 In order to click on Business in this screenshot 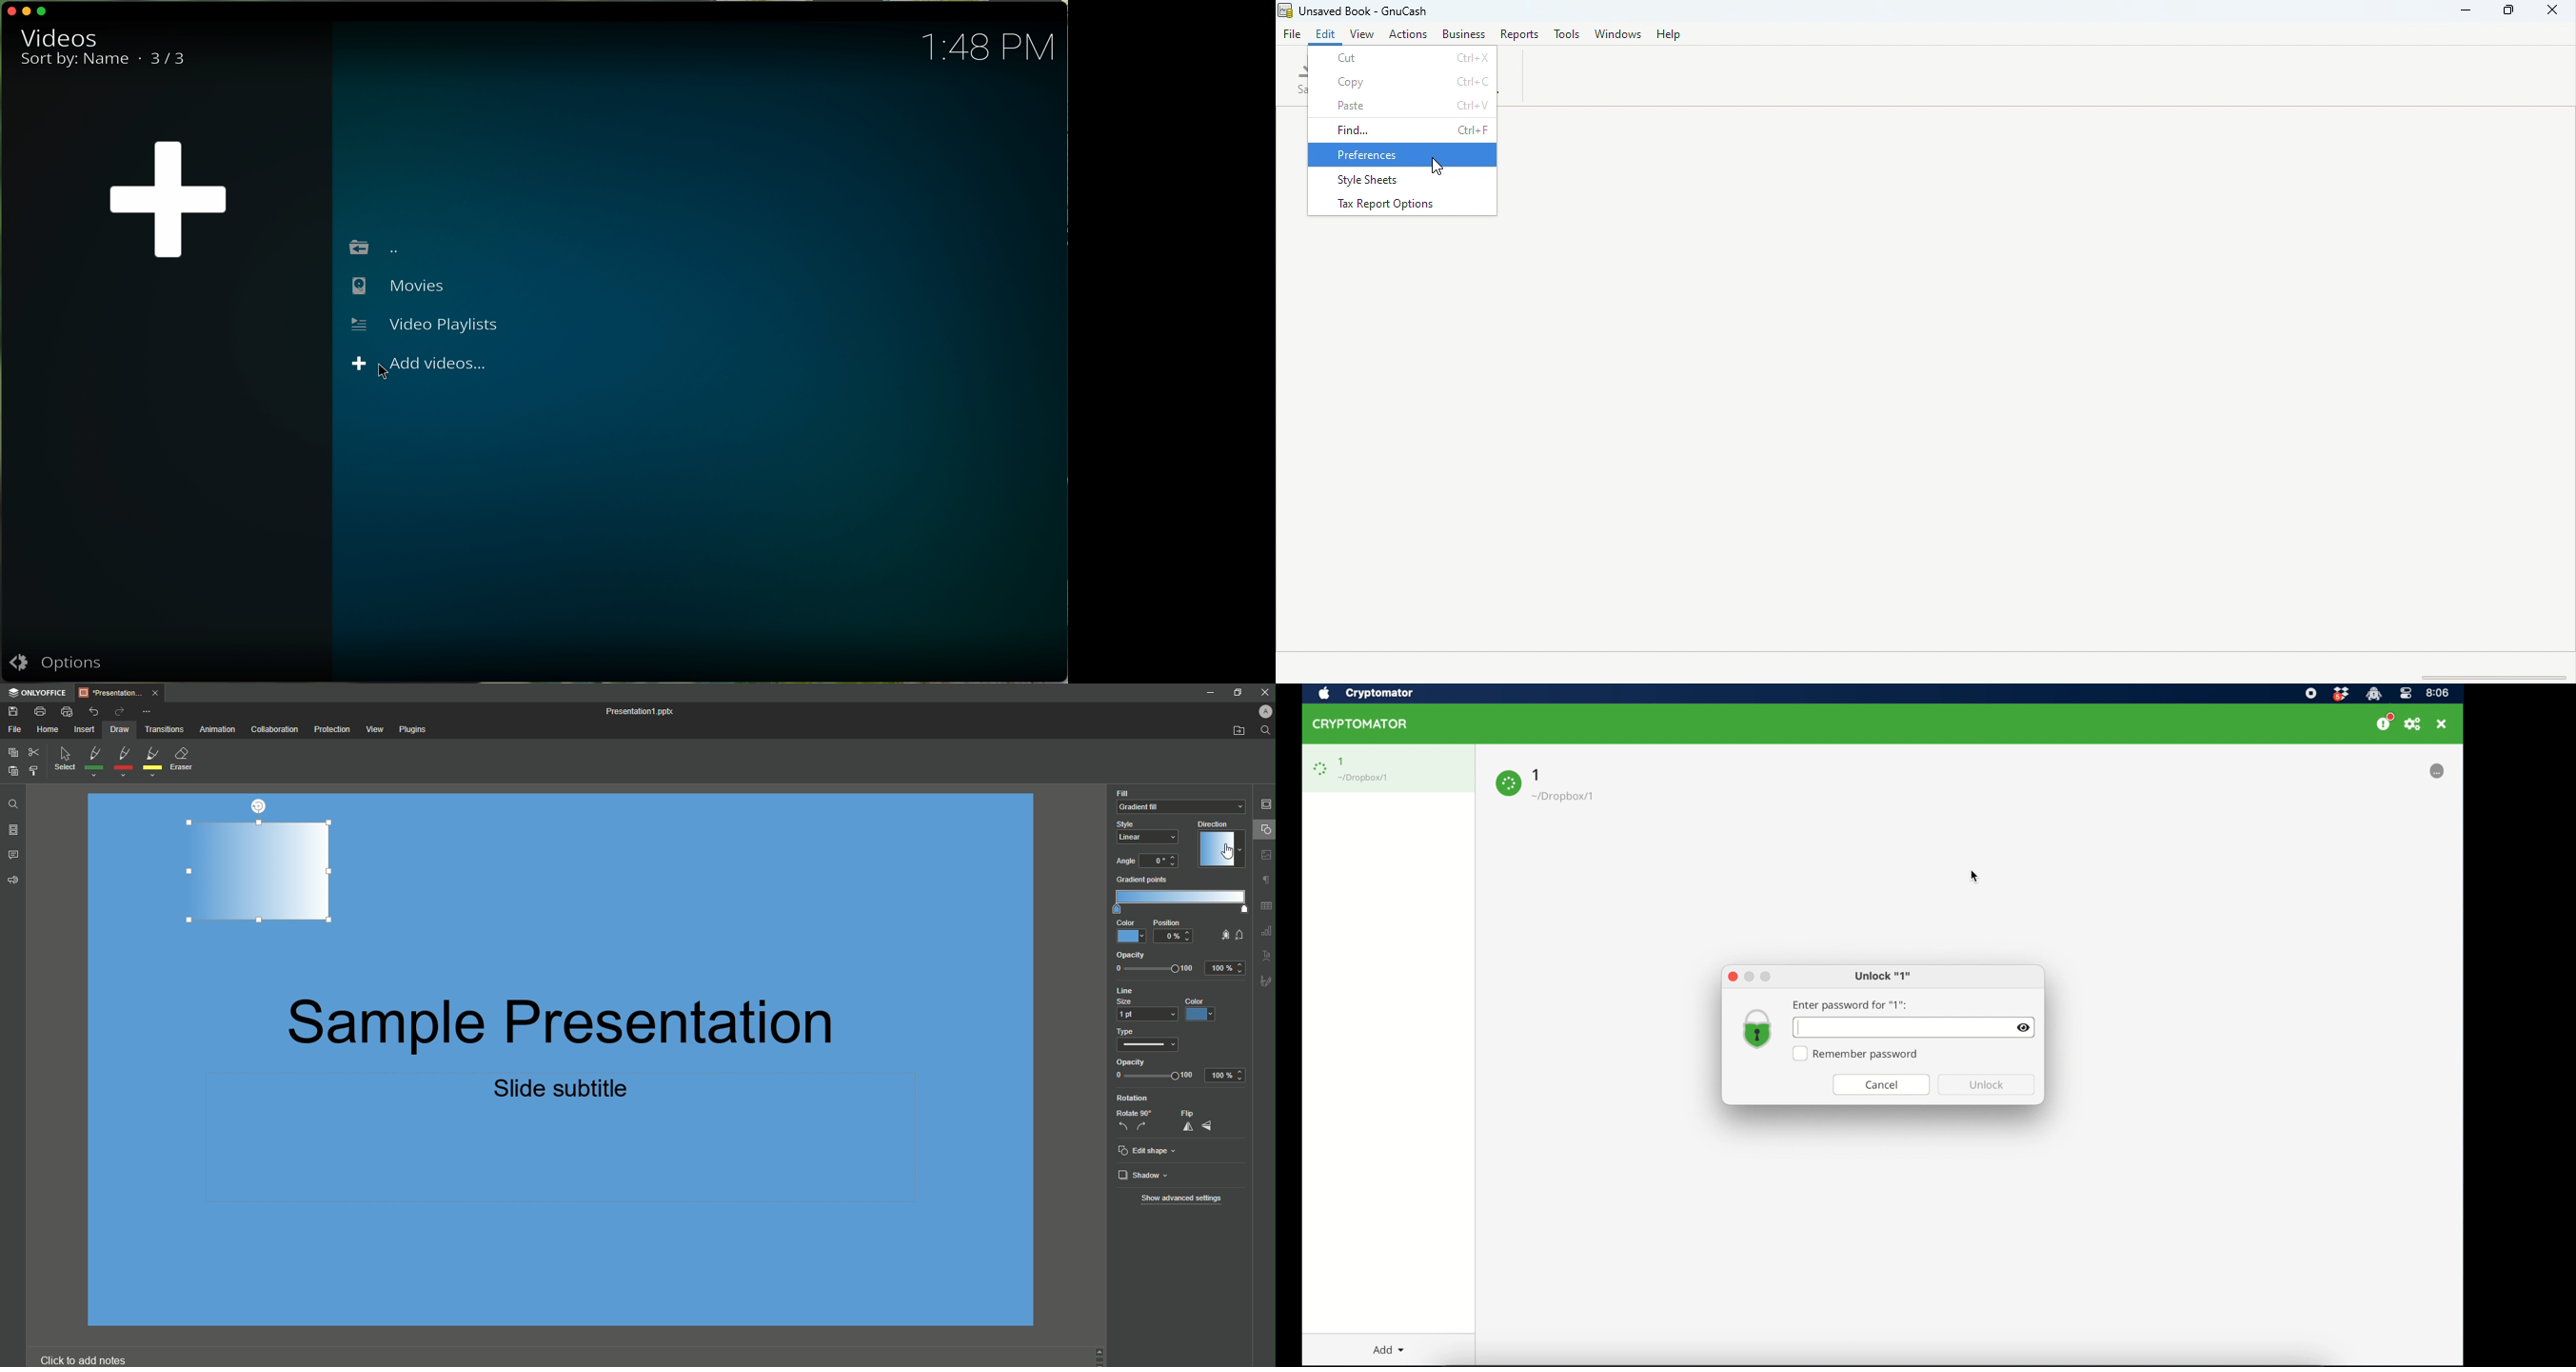, I will do `click(1463, 32)`.